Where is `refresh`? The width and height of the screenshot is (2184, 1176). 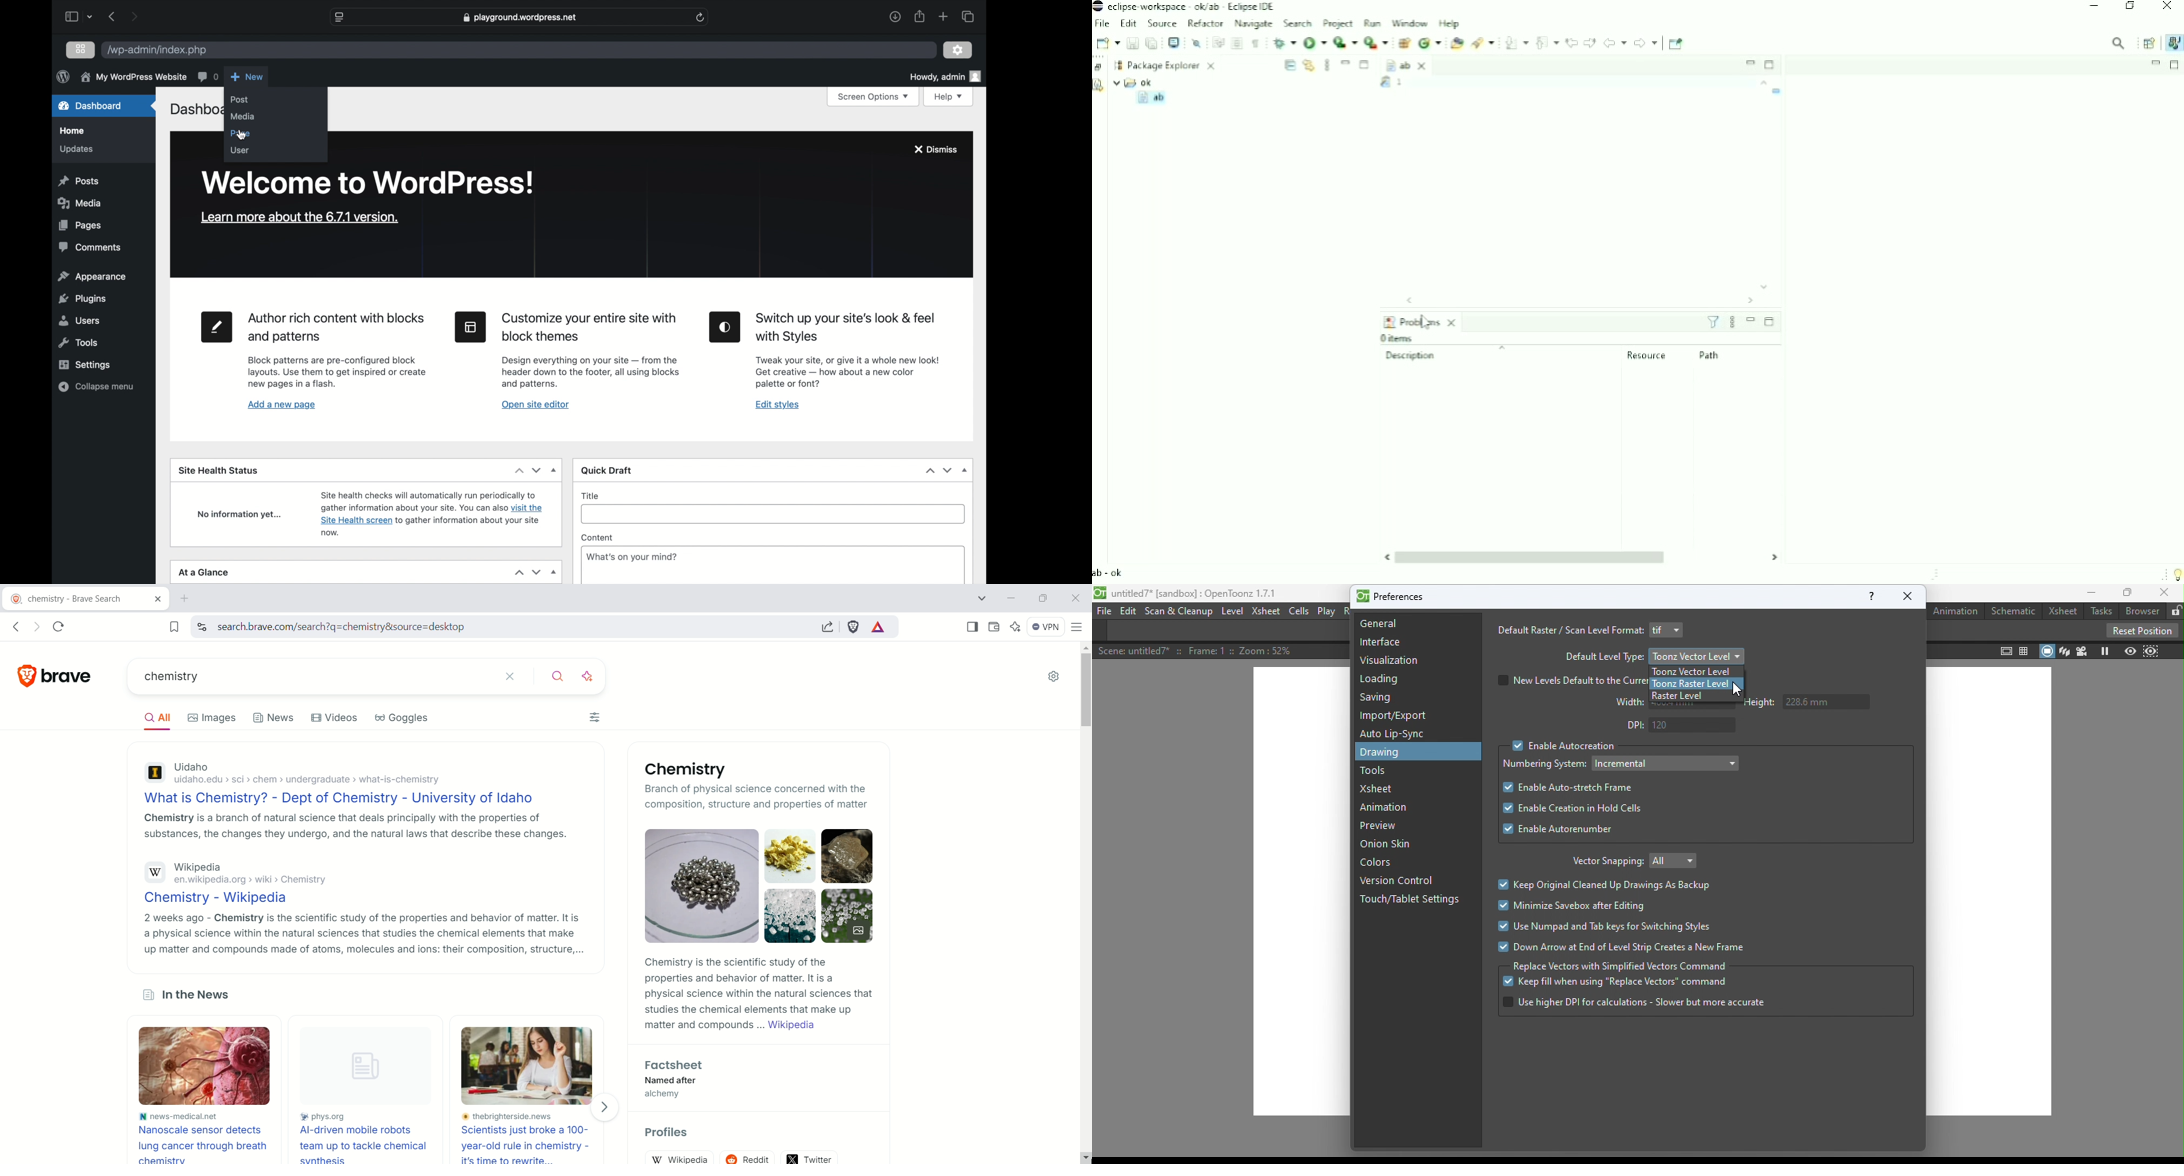
refresh is located at coordinates (700, 17).